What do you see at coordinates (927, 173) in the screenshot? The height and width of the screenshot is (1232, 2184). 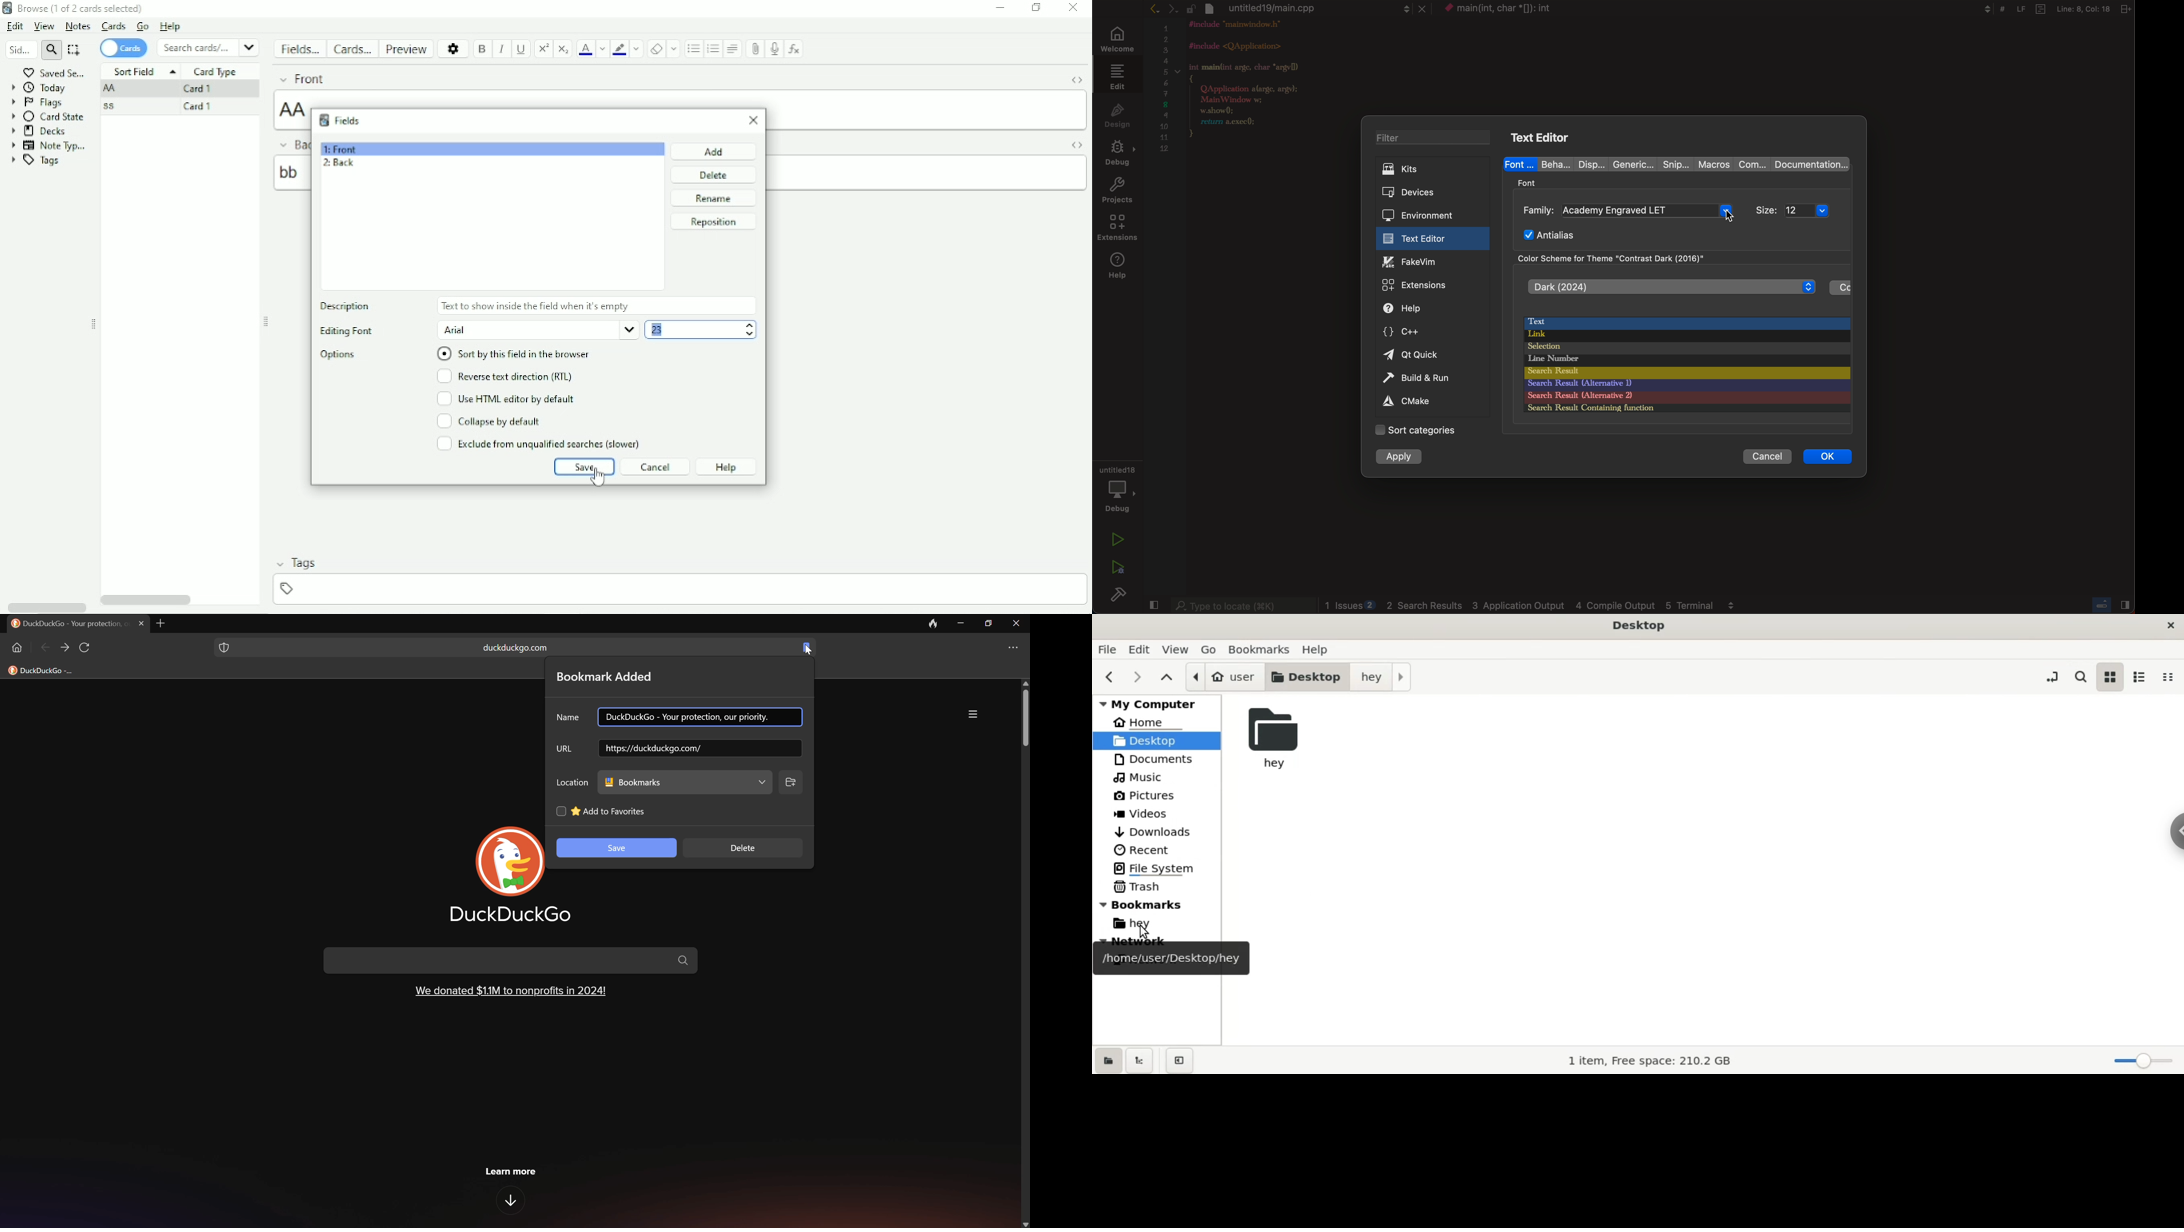 I see `bb` at bounding box center [927, 173].